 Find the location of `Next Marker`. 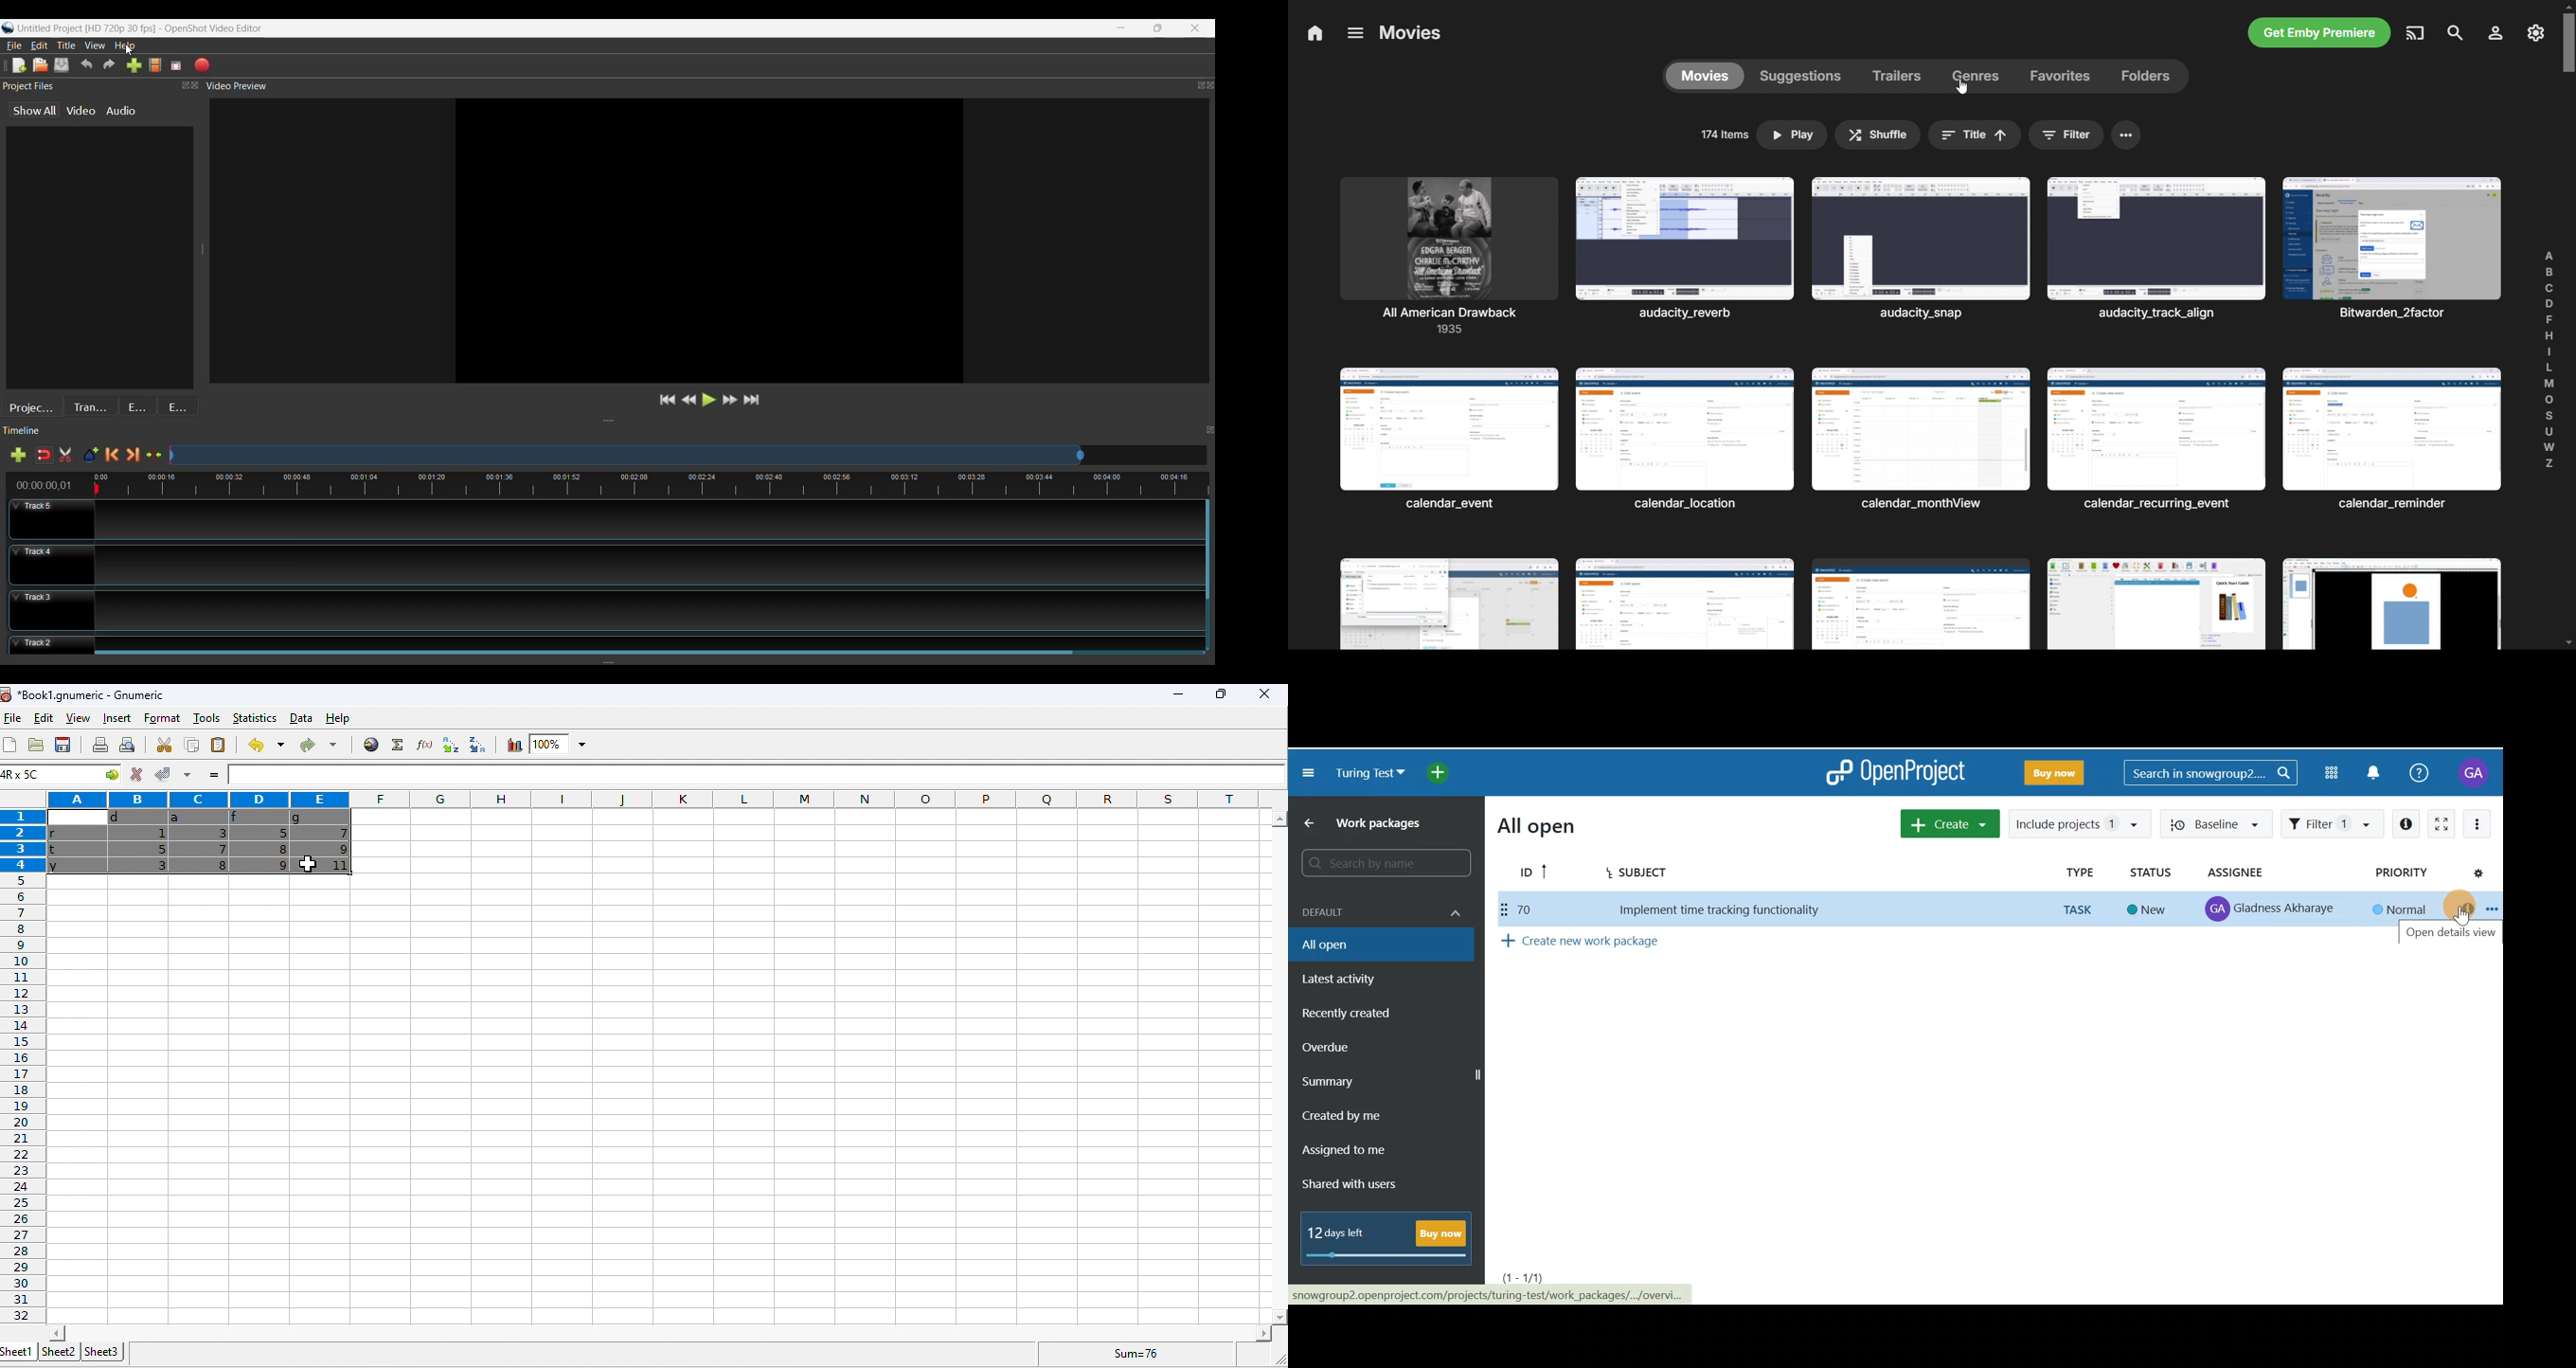

Next Marker is located at coordinates (132, 455).